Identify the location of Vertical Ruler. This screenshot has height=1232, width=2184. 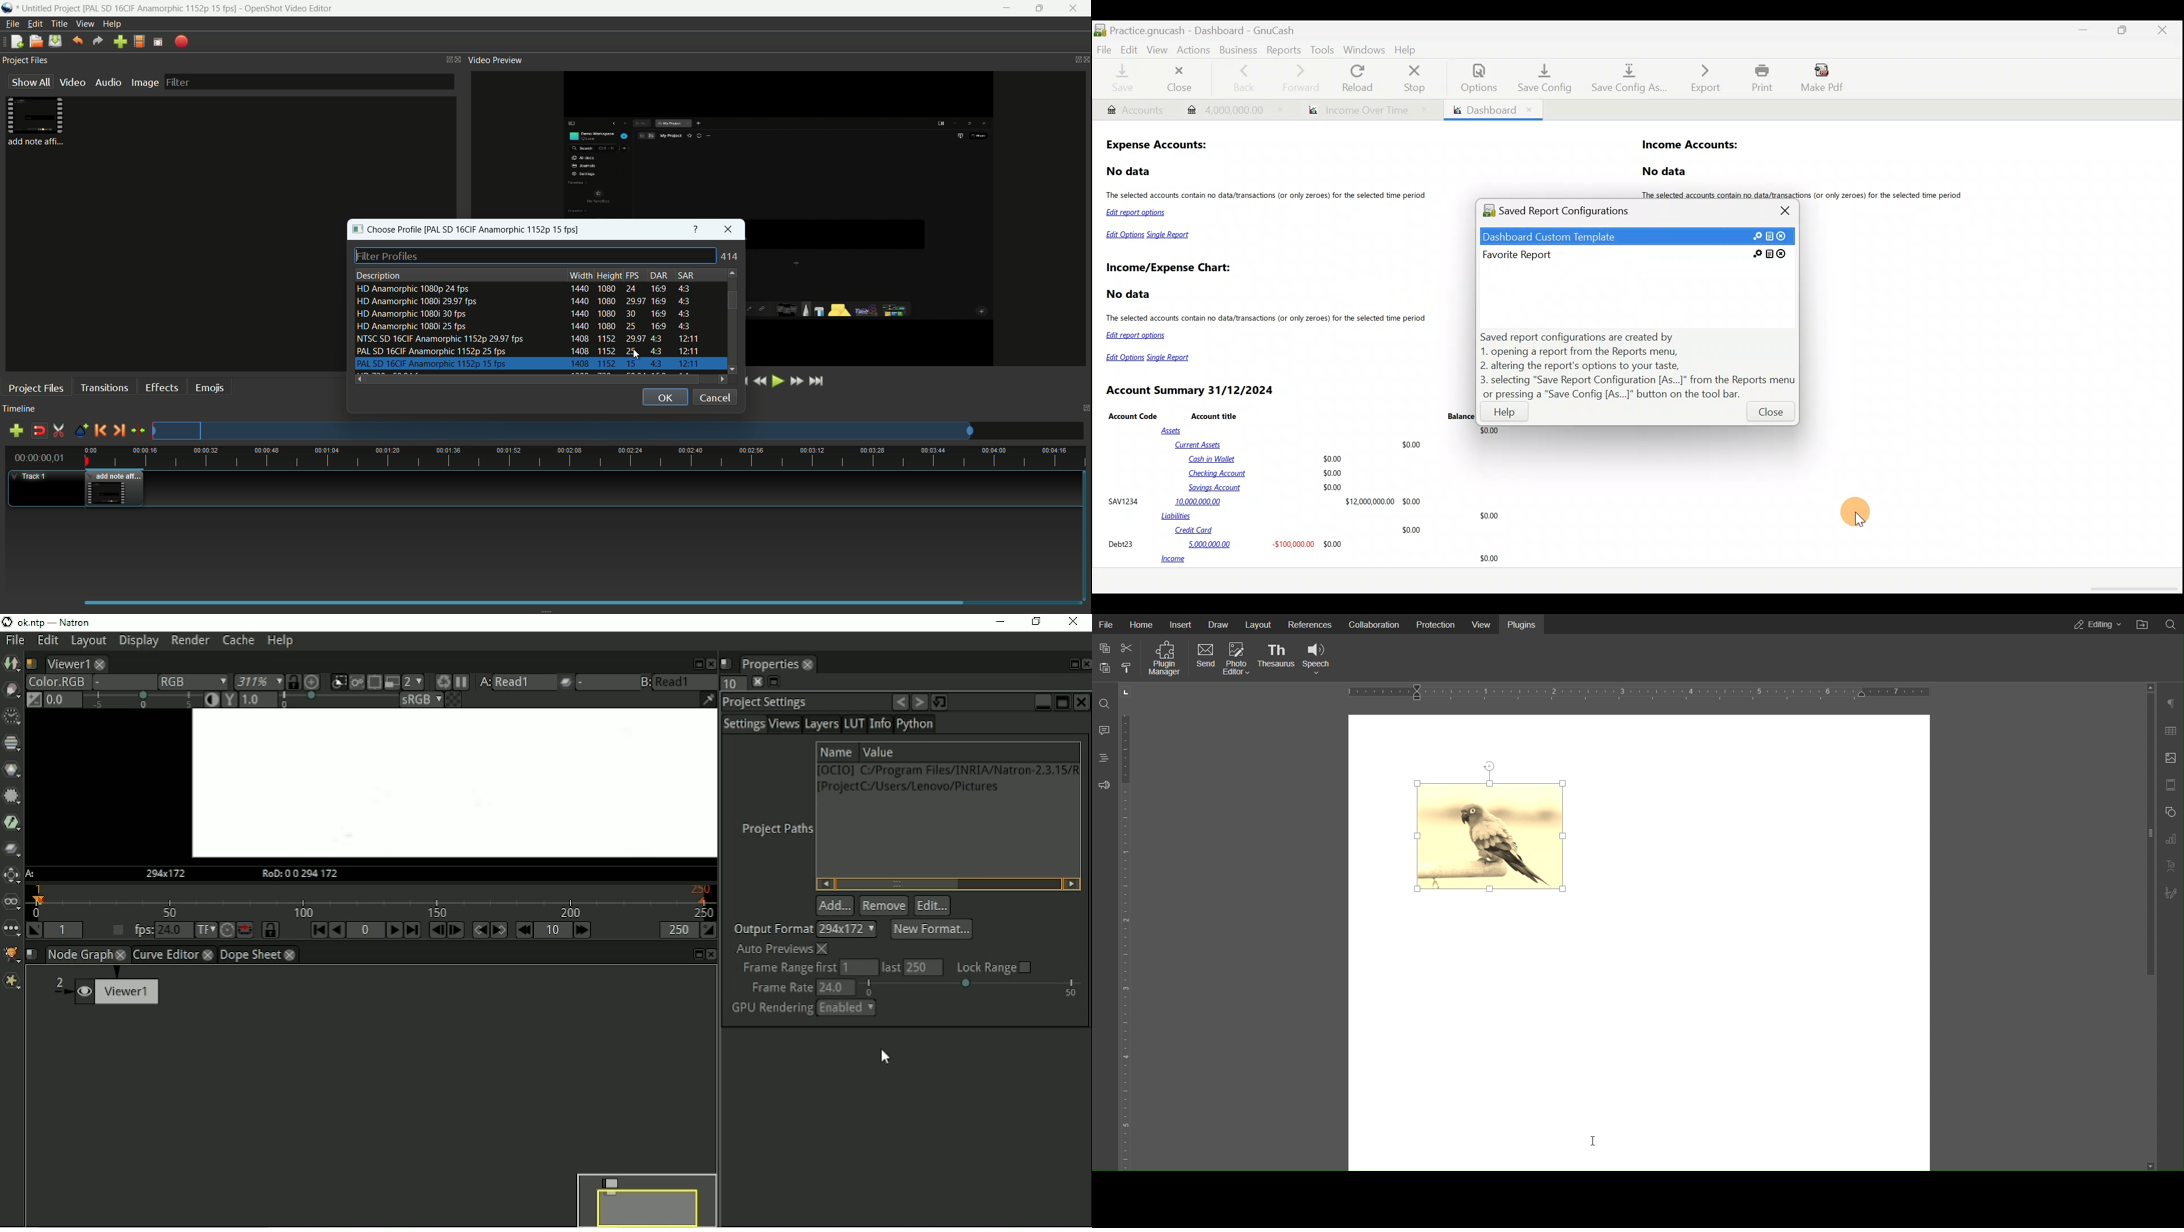
(1126, 940).